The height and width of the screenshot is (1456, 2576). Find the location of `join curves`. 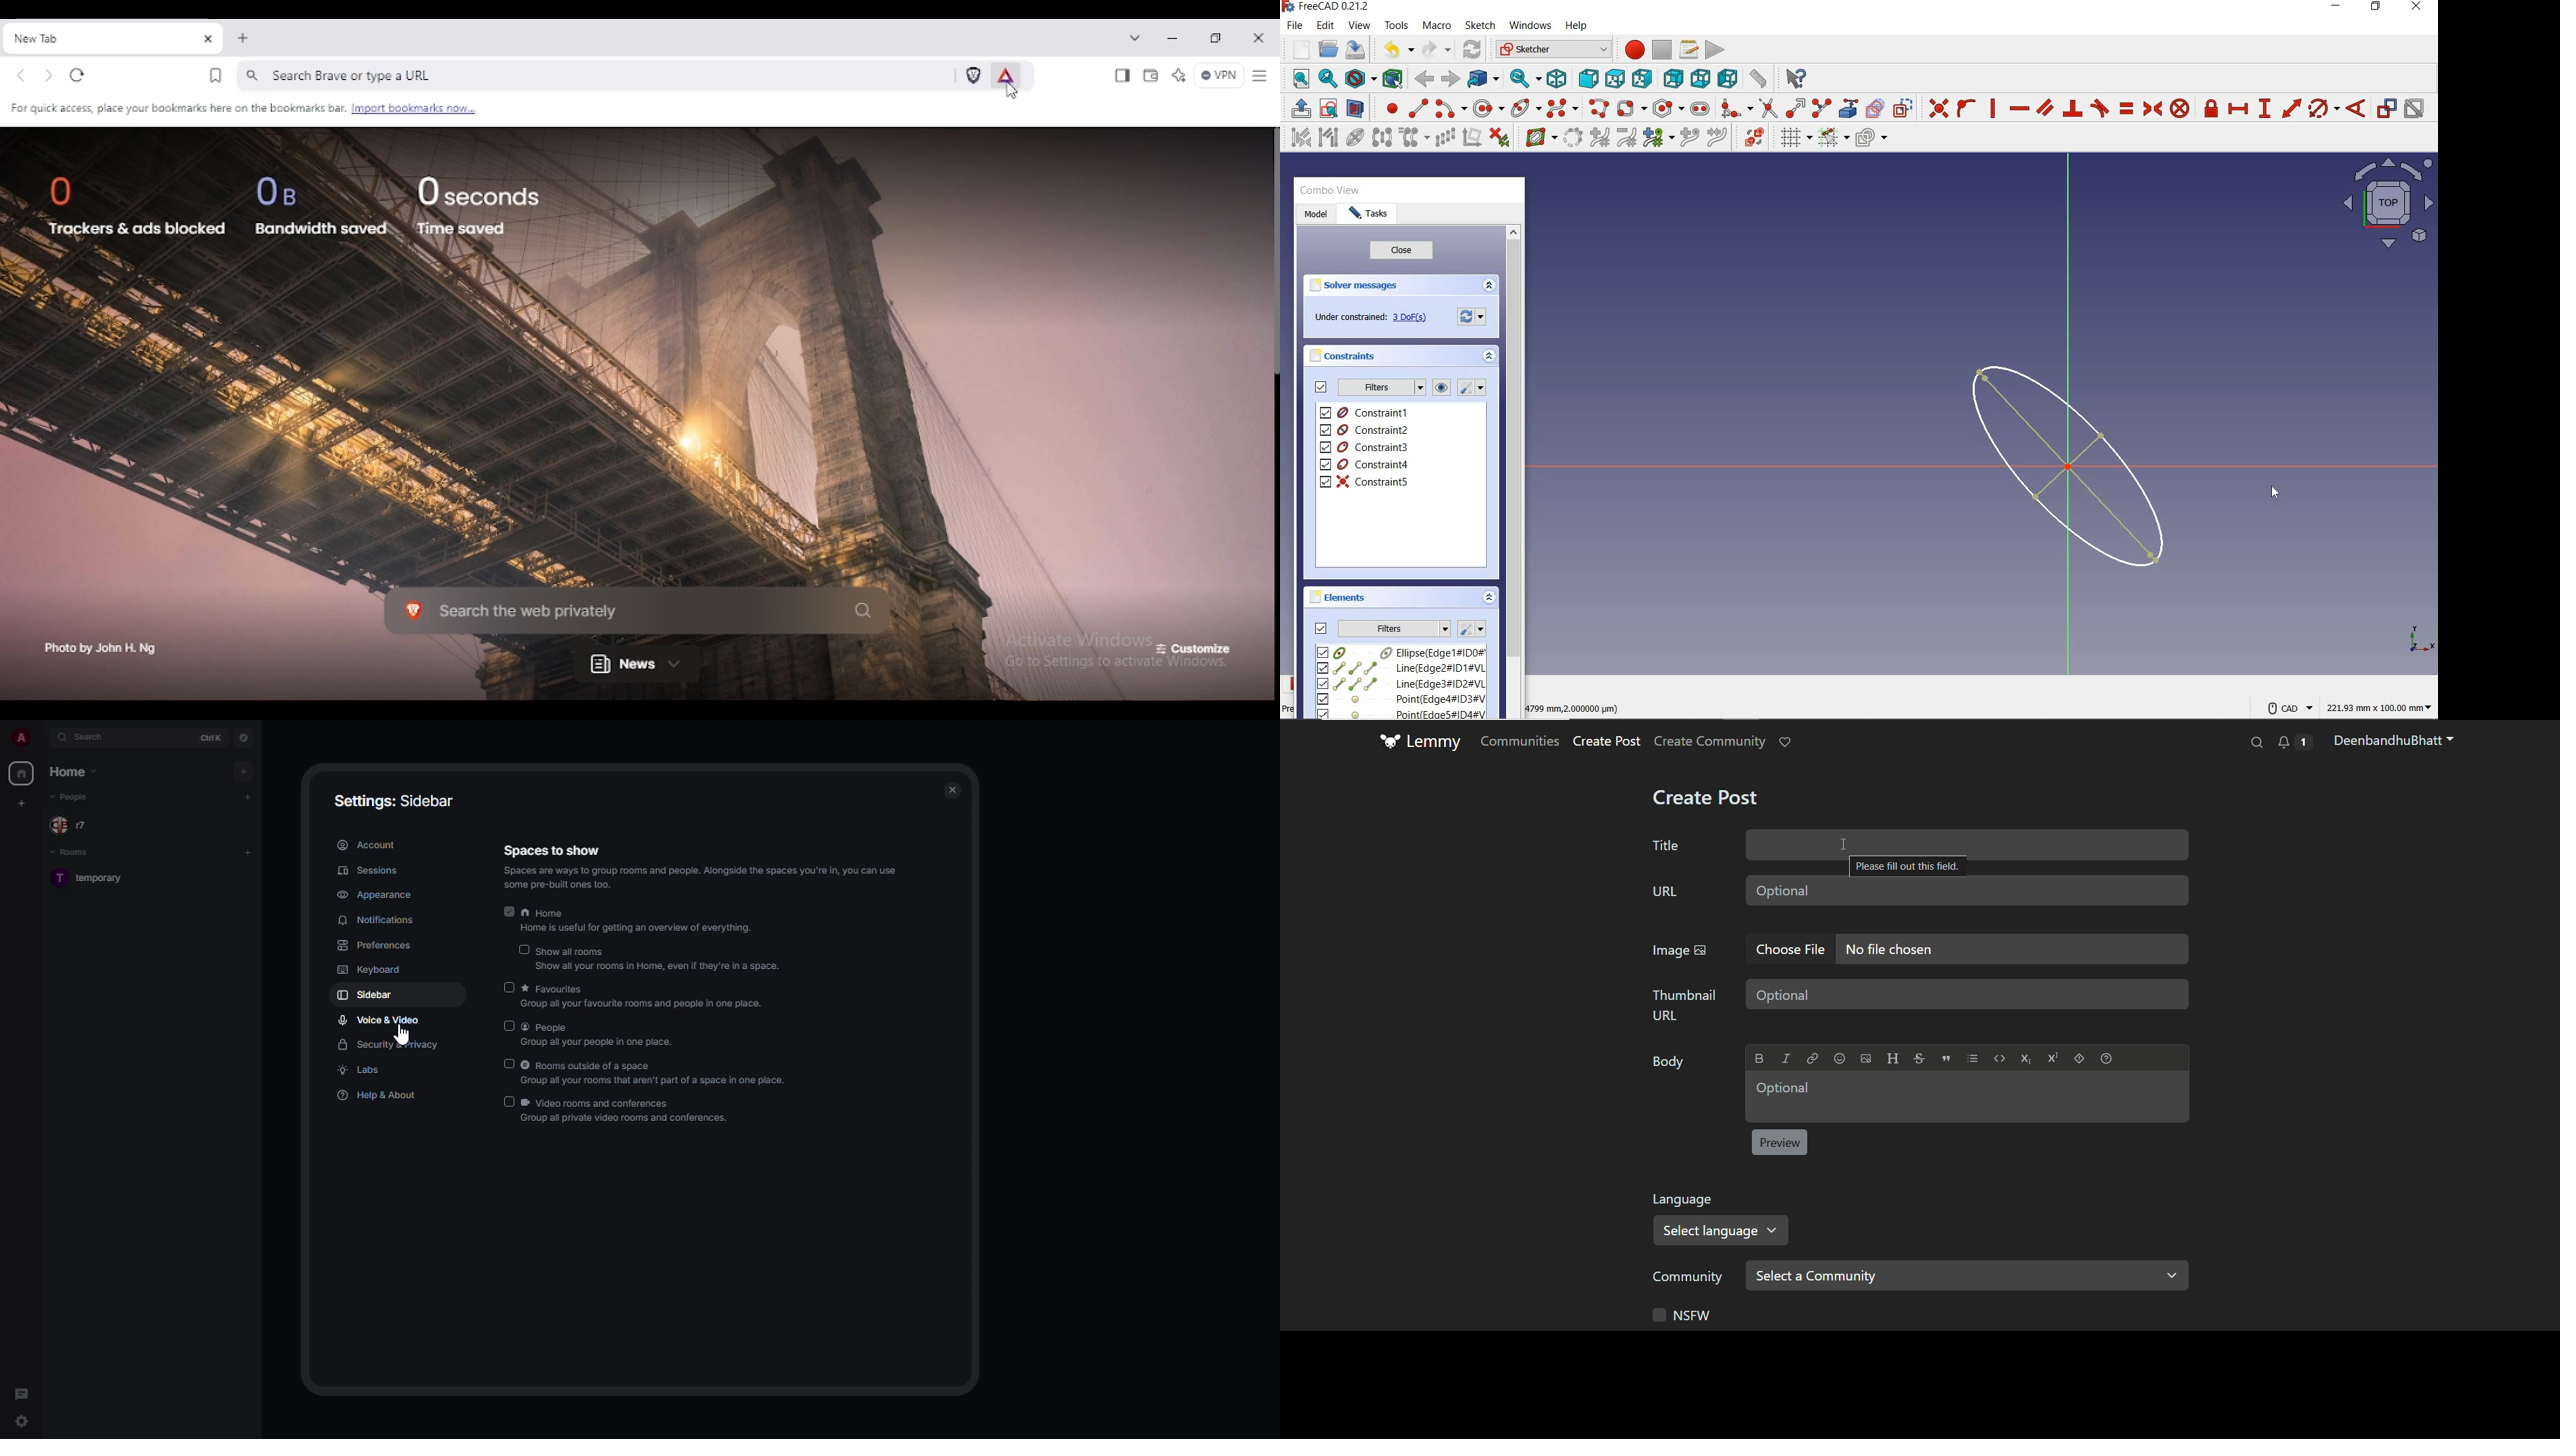

join curves is located at coordinates (1718, 138).